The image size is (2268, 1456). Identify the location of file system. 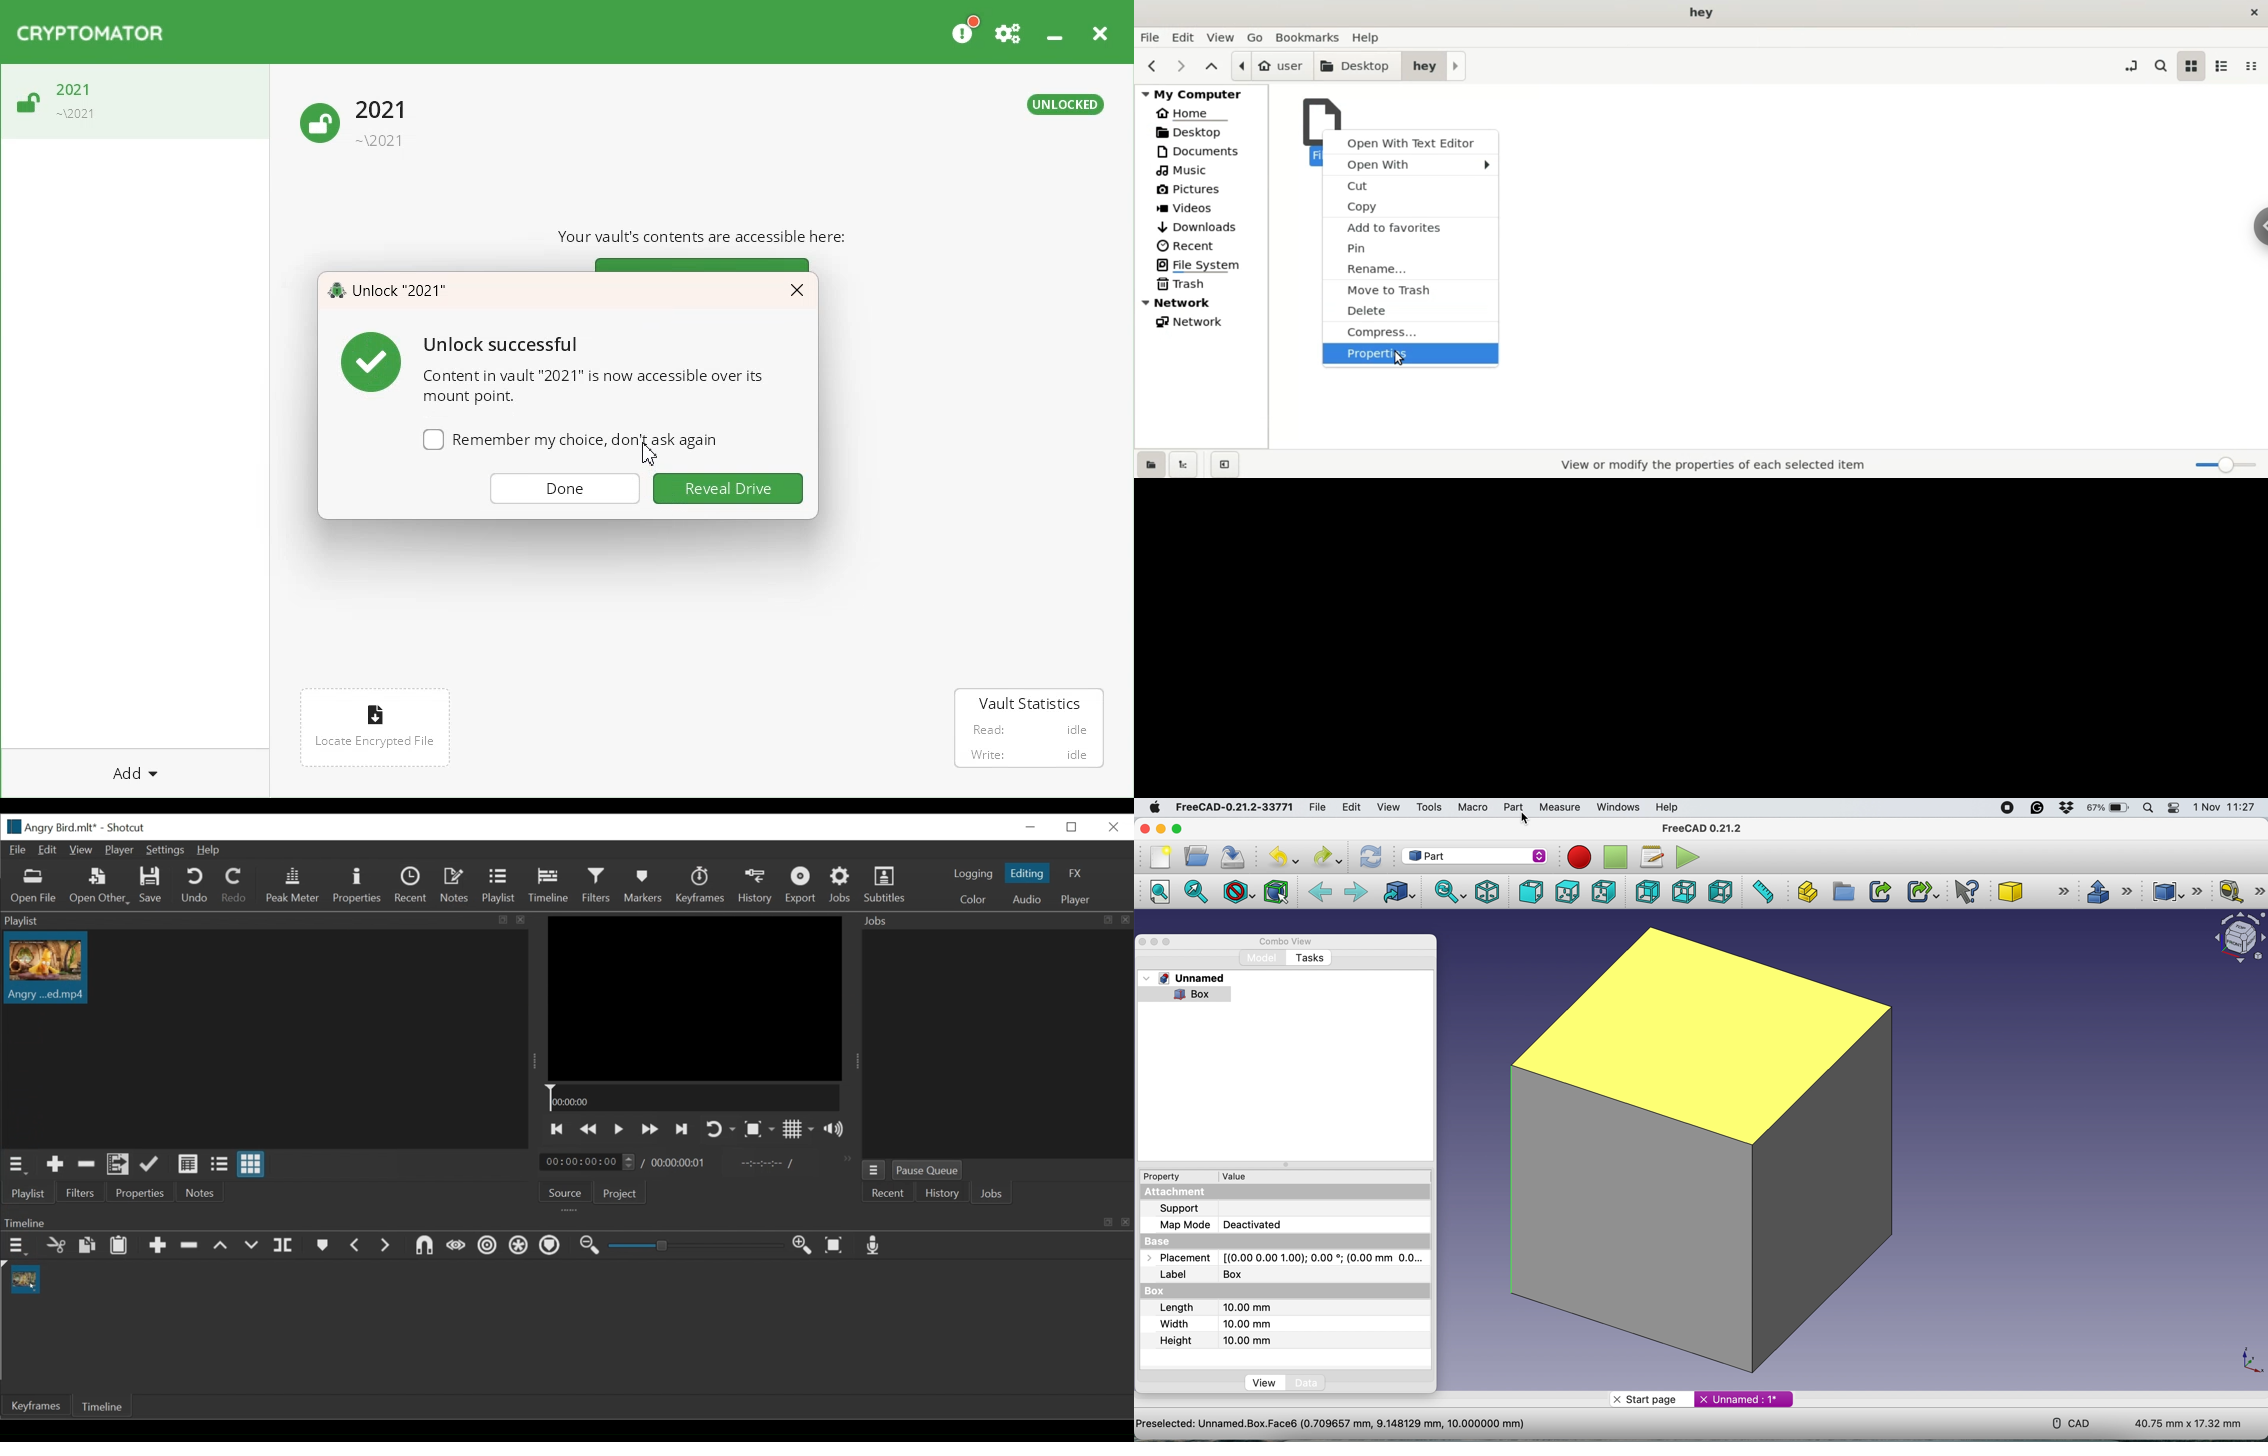
(1201, 266).